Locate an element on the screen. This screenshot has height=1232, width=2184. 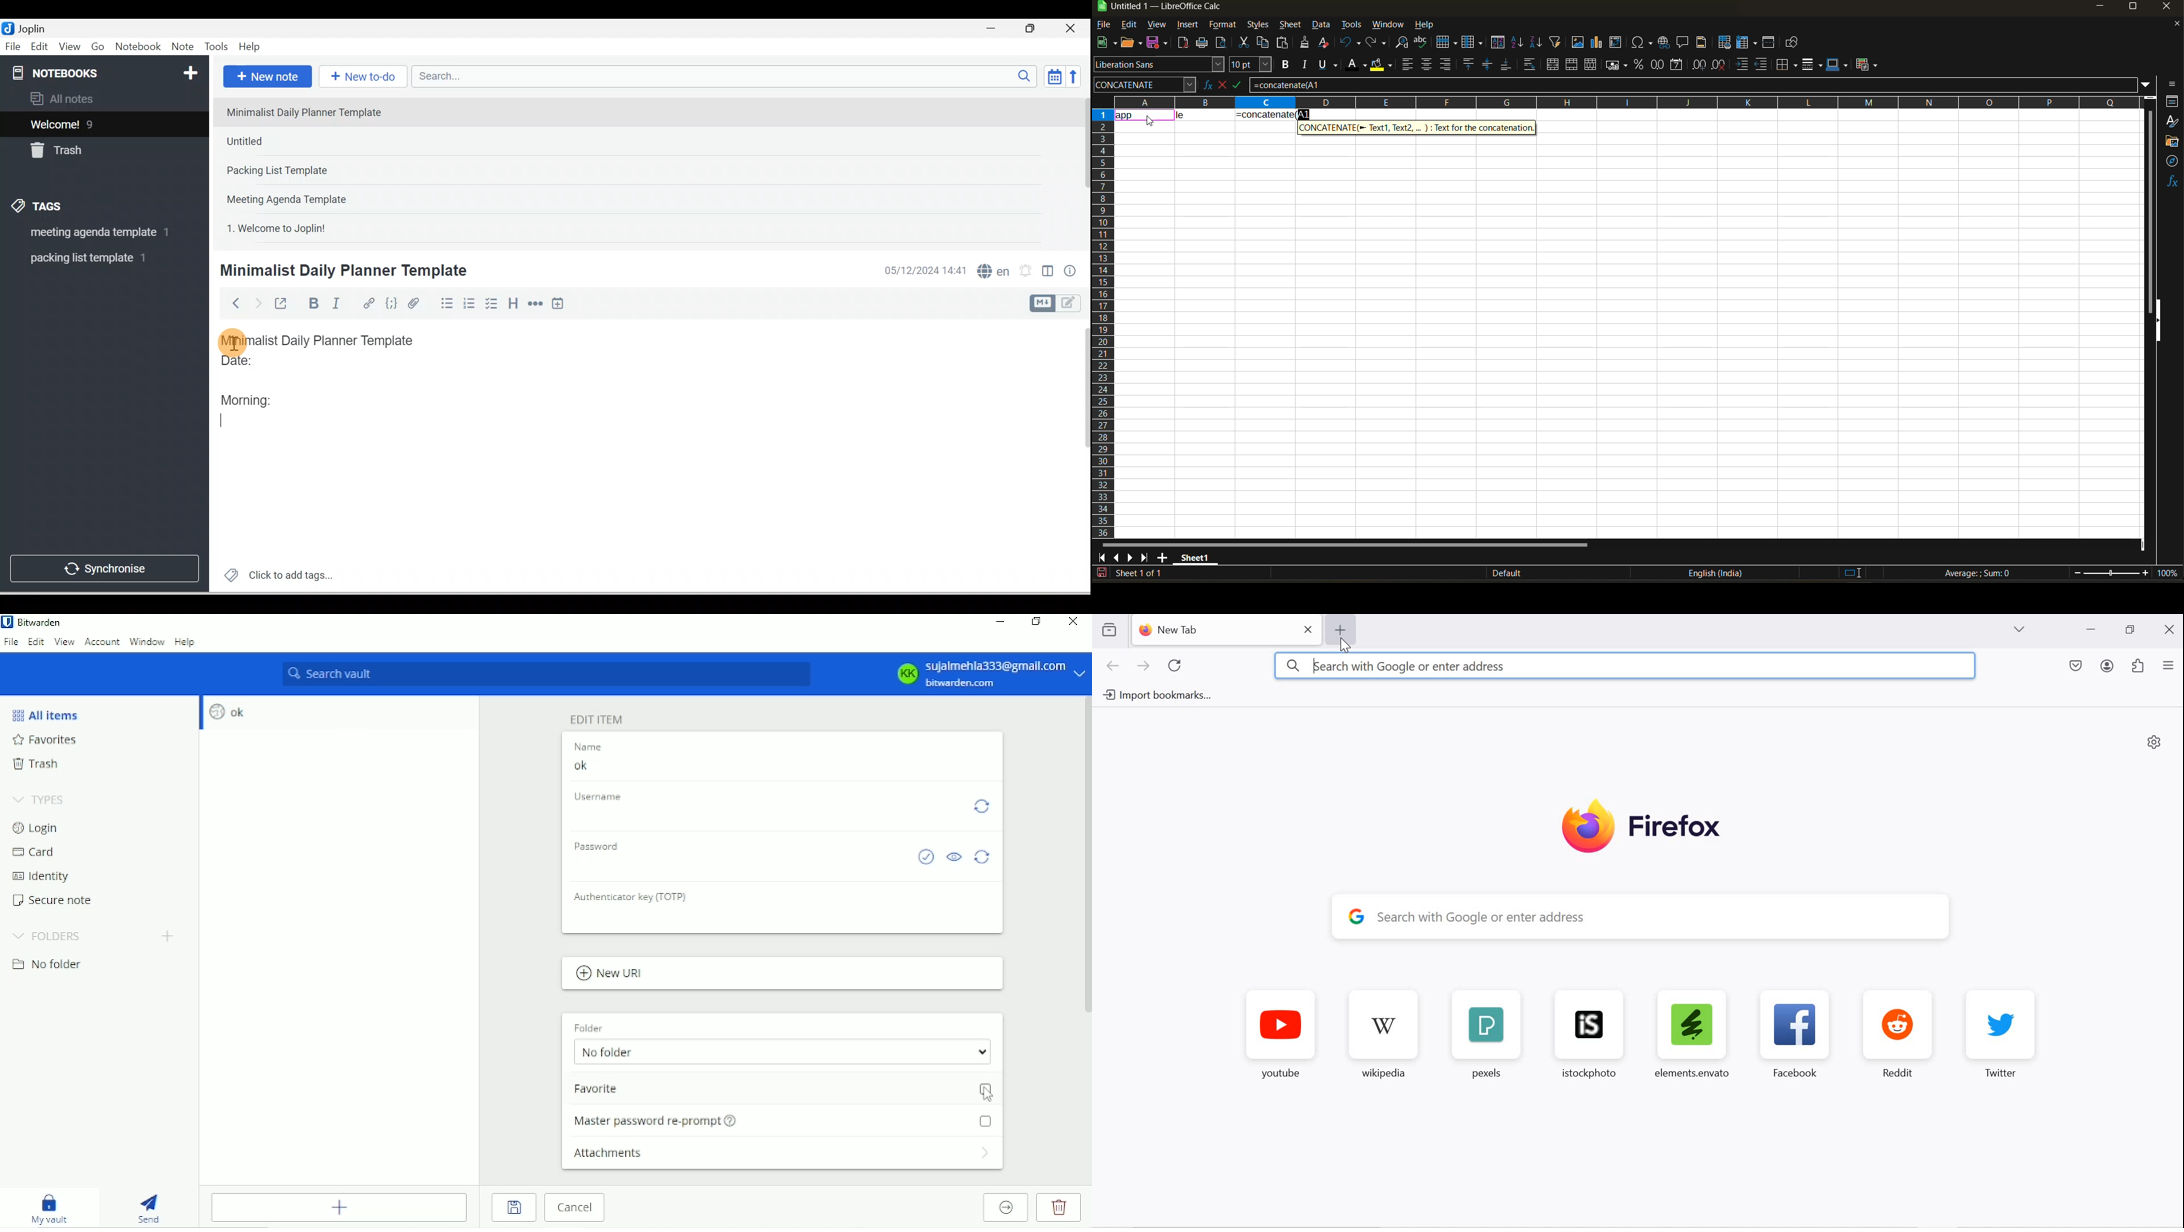
maximize is located at coordinates (2132, 9).